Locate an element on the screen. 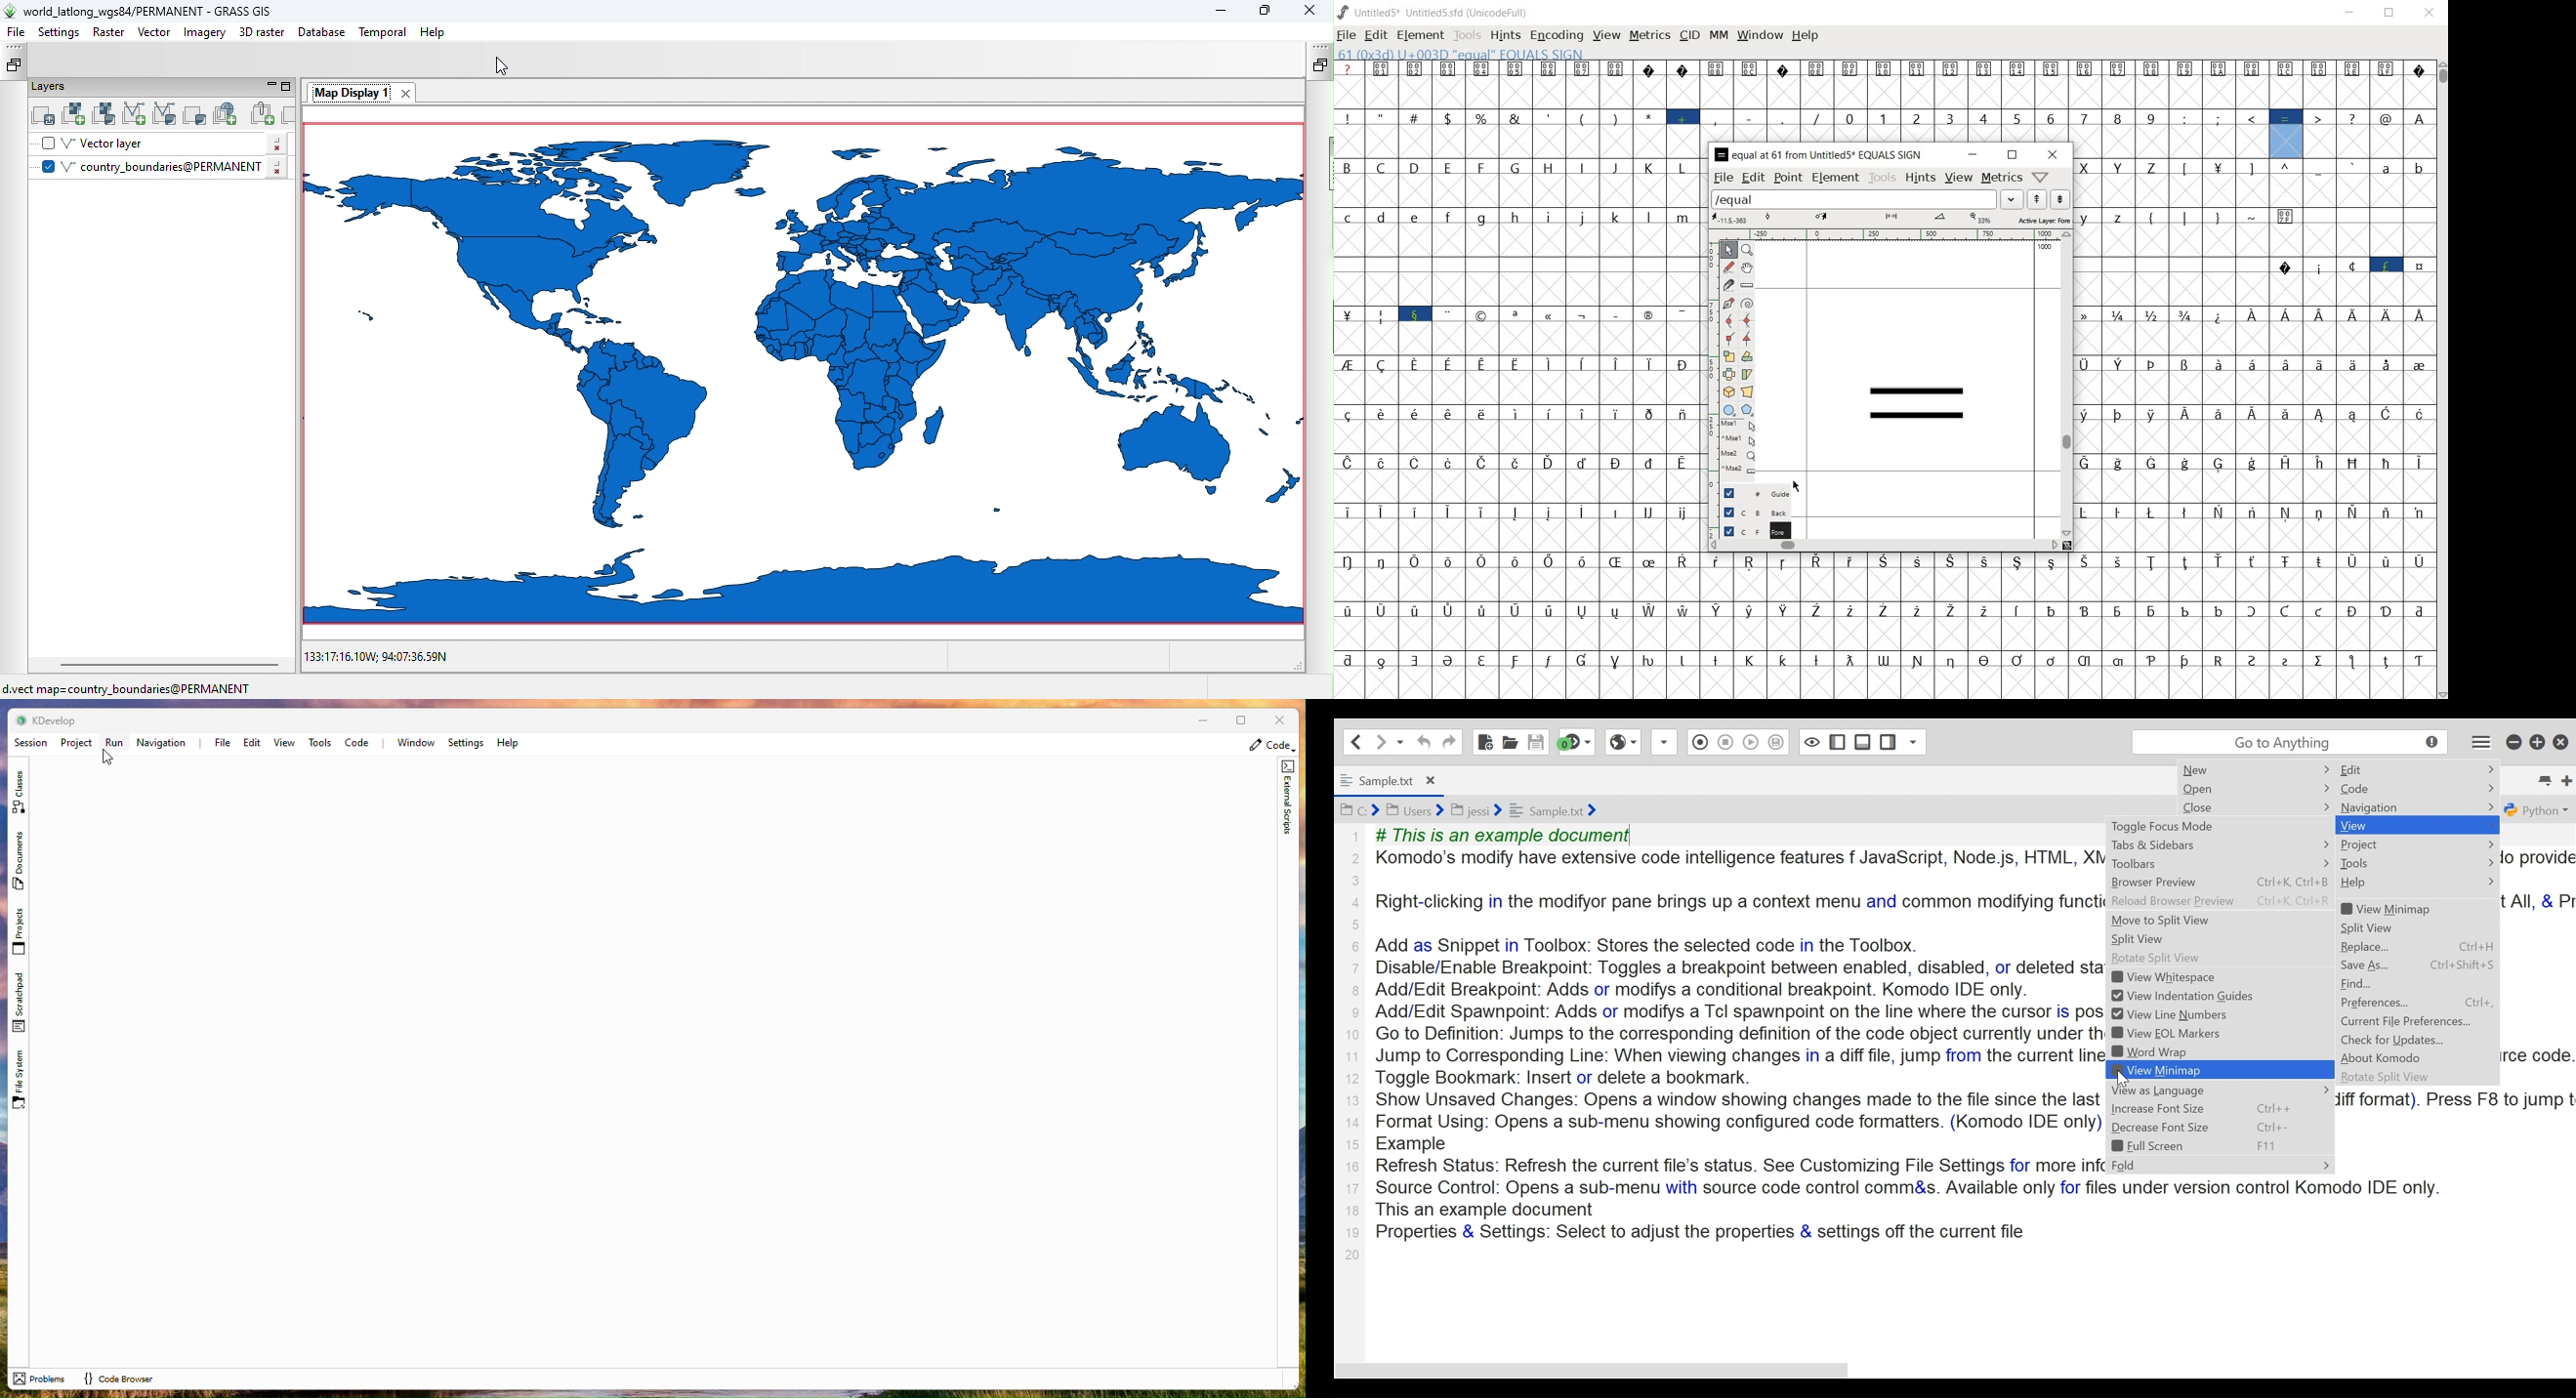 This screenshot has height=1400, width=2576. Save Macro to Toolbox as Superscript is located at coordinates (1751, 740).